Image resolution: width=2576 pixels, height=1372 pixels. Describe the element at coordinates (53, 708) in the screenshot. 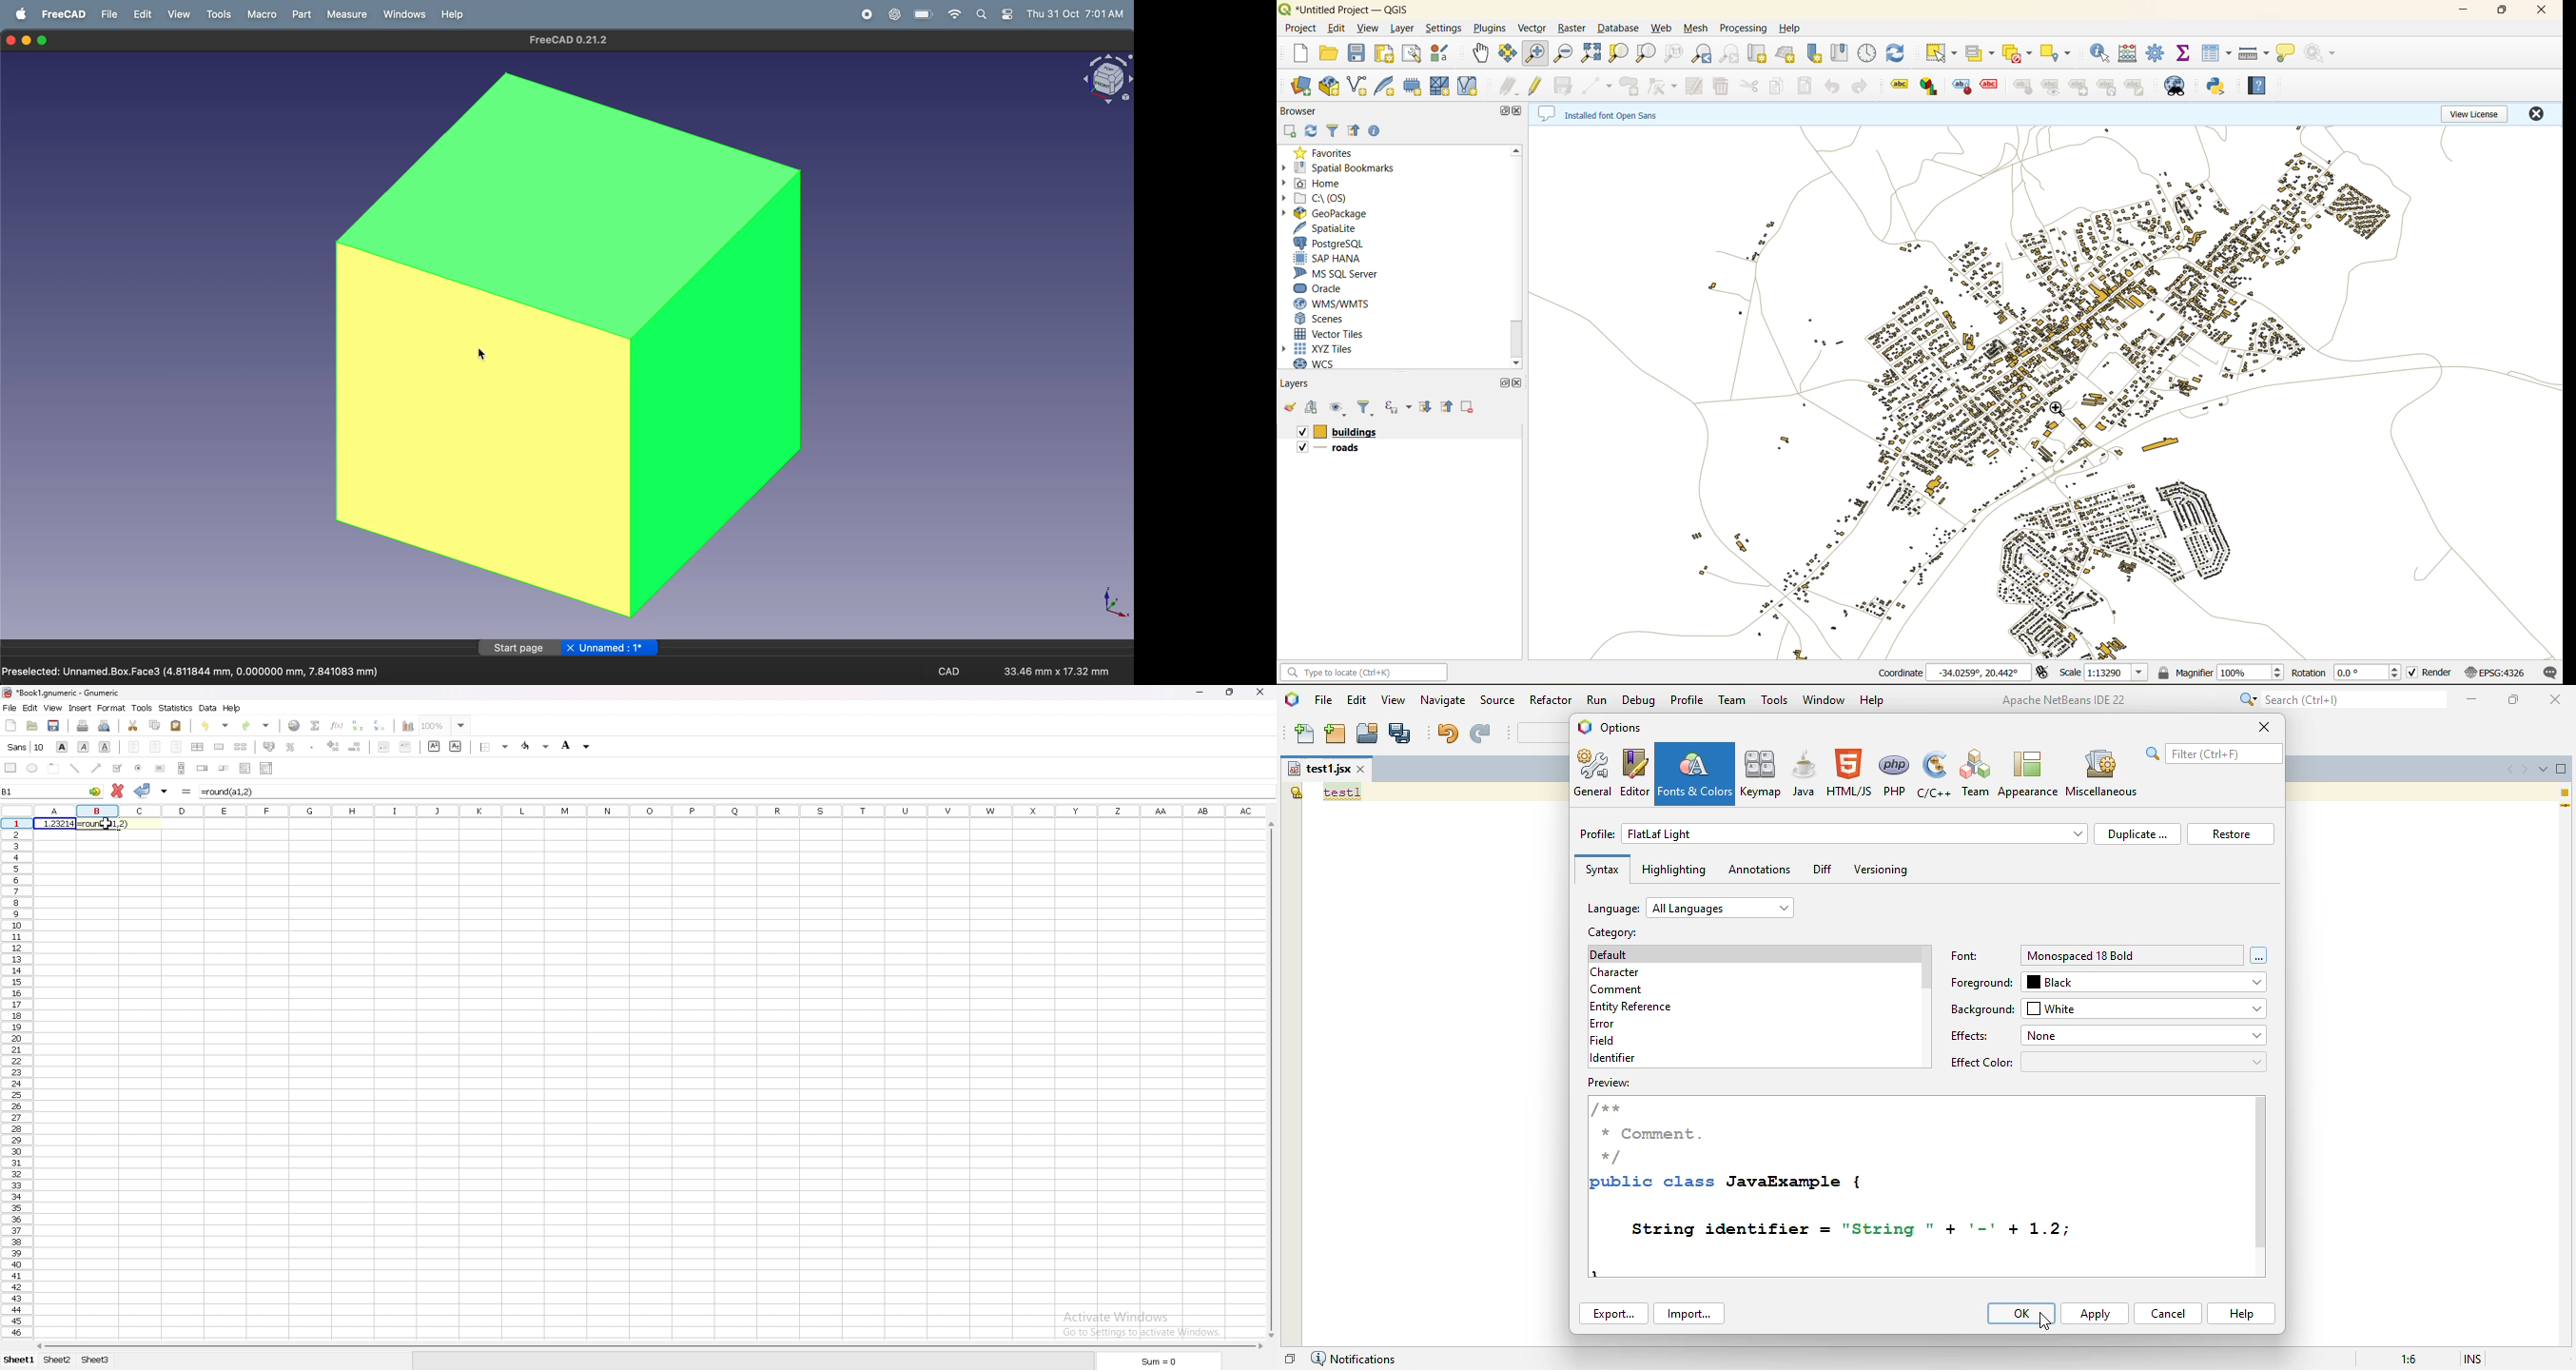

I see `view` at that location.